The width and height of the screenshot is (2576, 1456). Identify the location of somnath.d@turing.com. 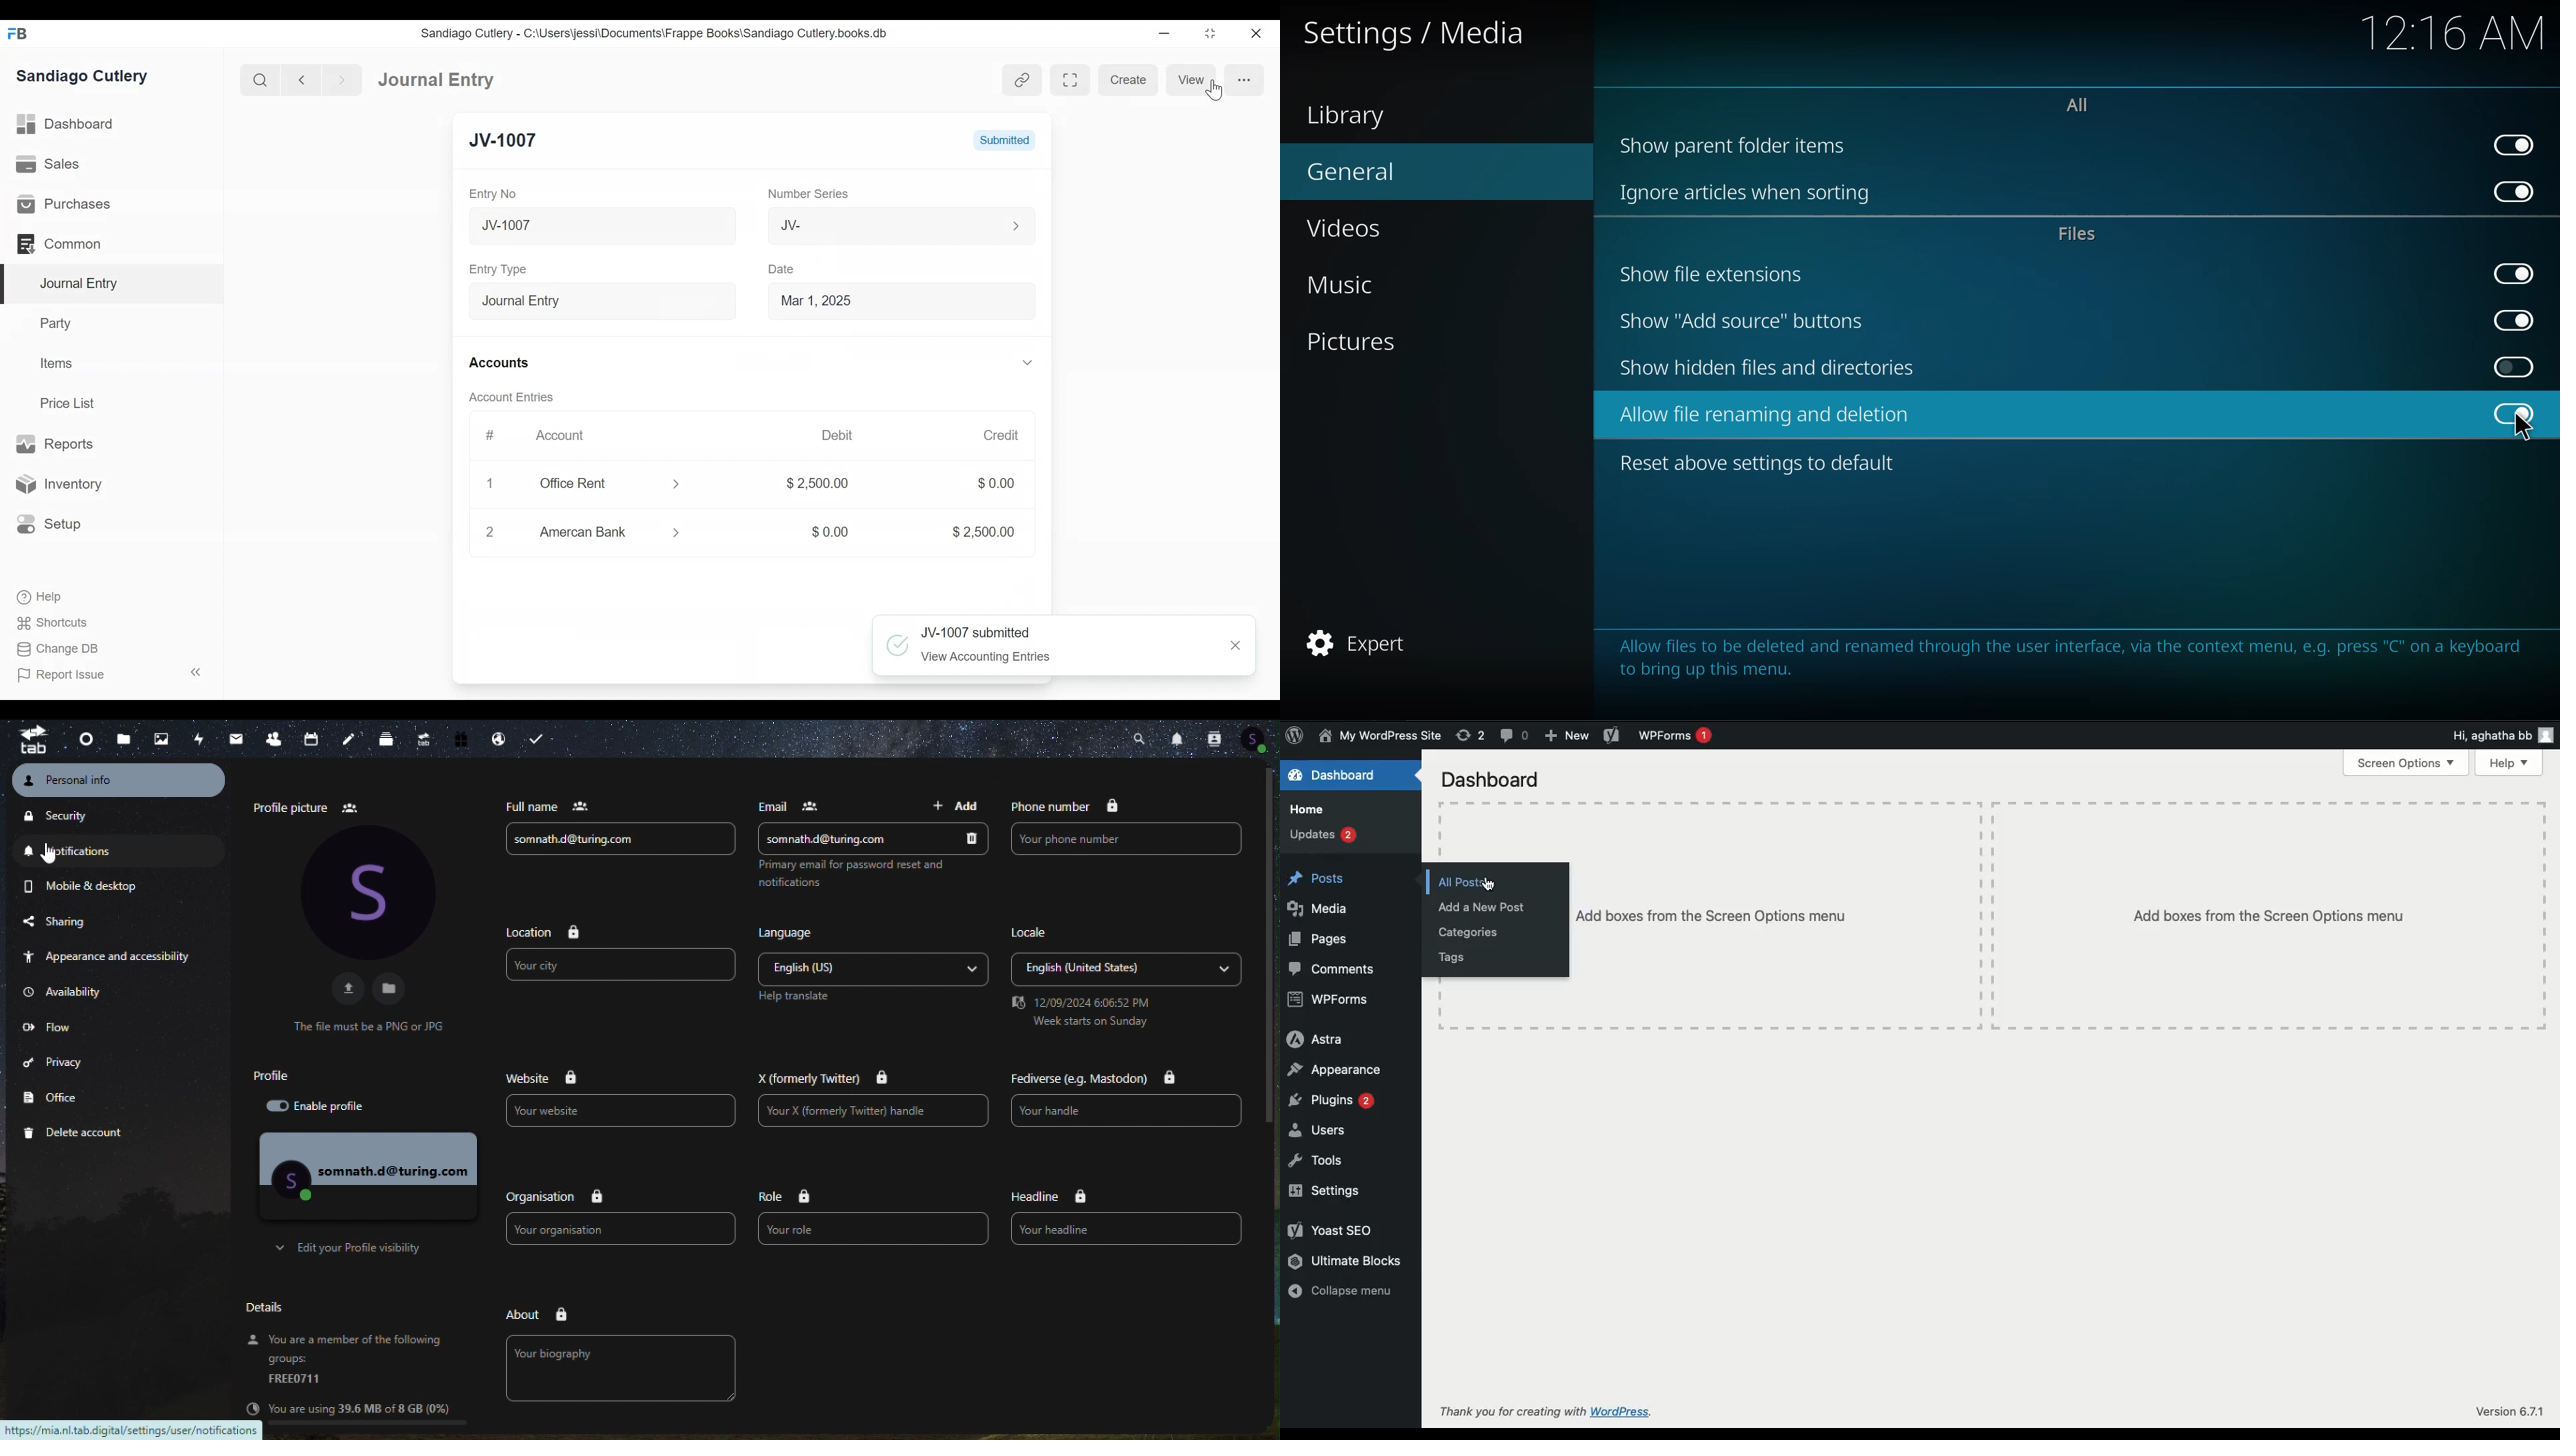
(623, 840).